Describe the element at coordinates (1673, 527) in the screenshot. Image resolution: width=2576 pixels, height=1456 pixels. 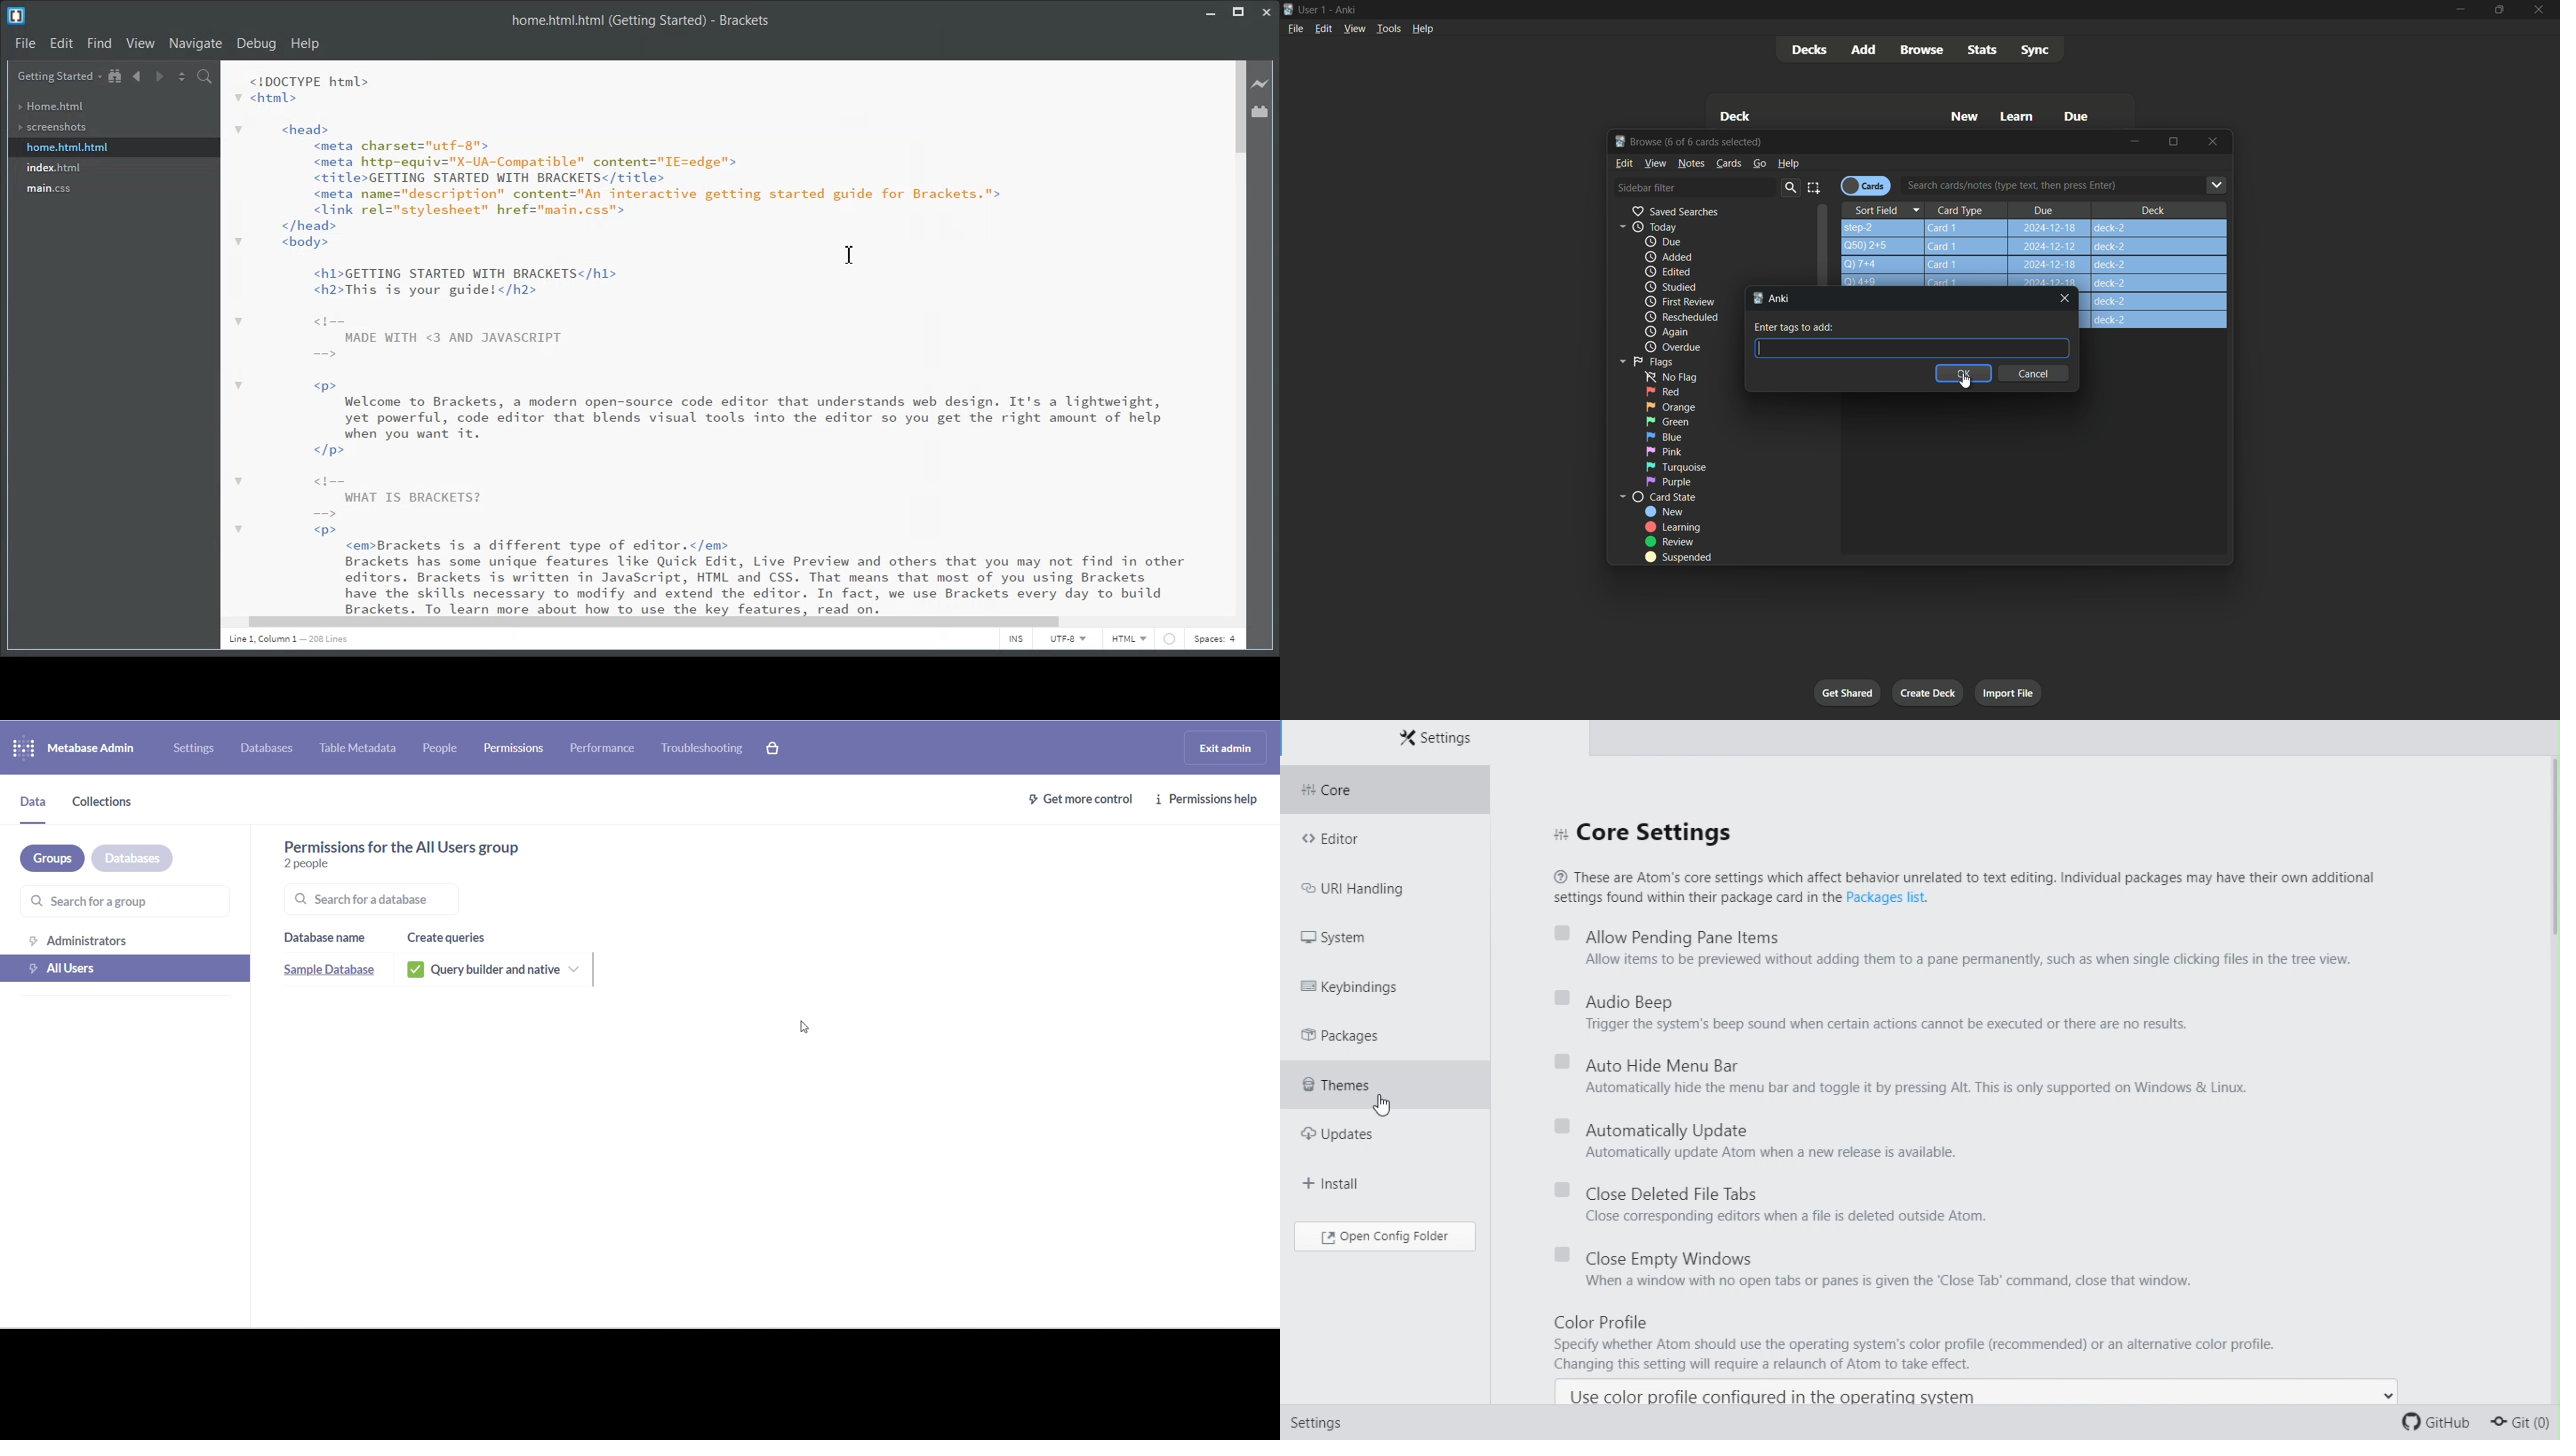
I see `Learning` at that location.